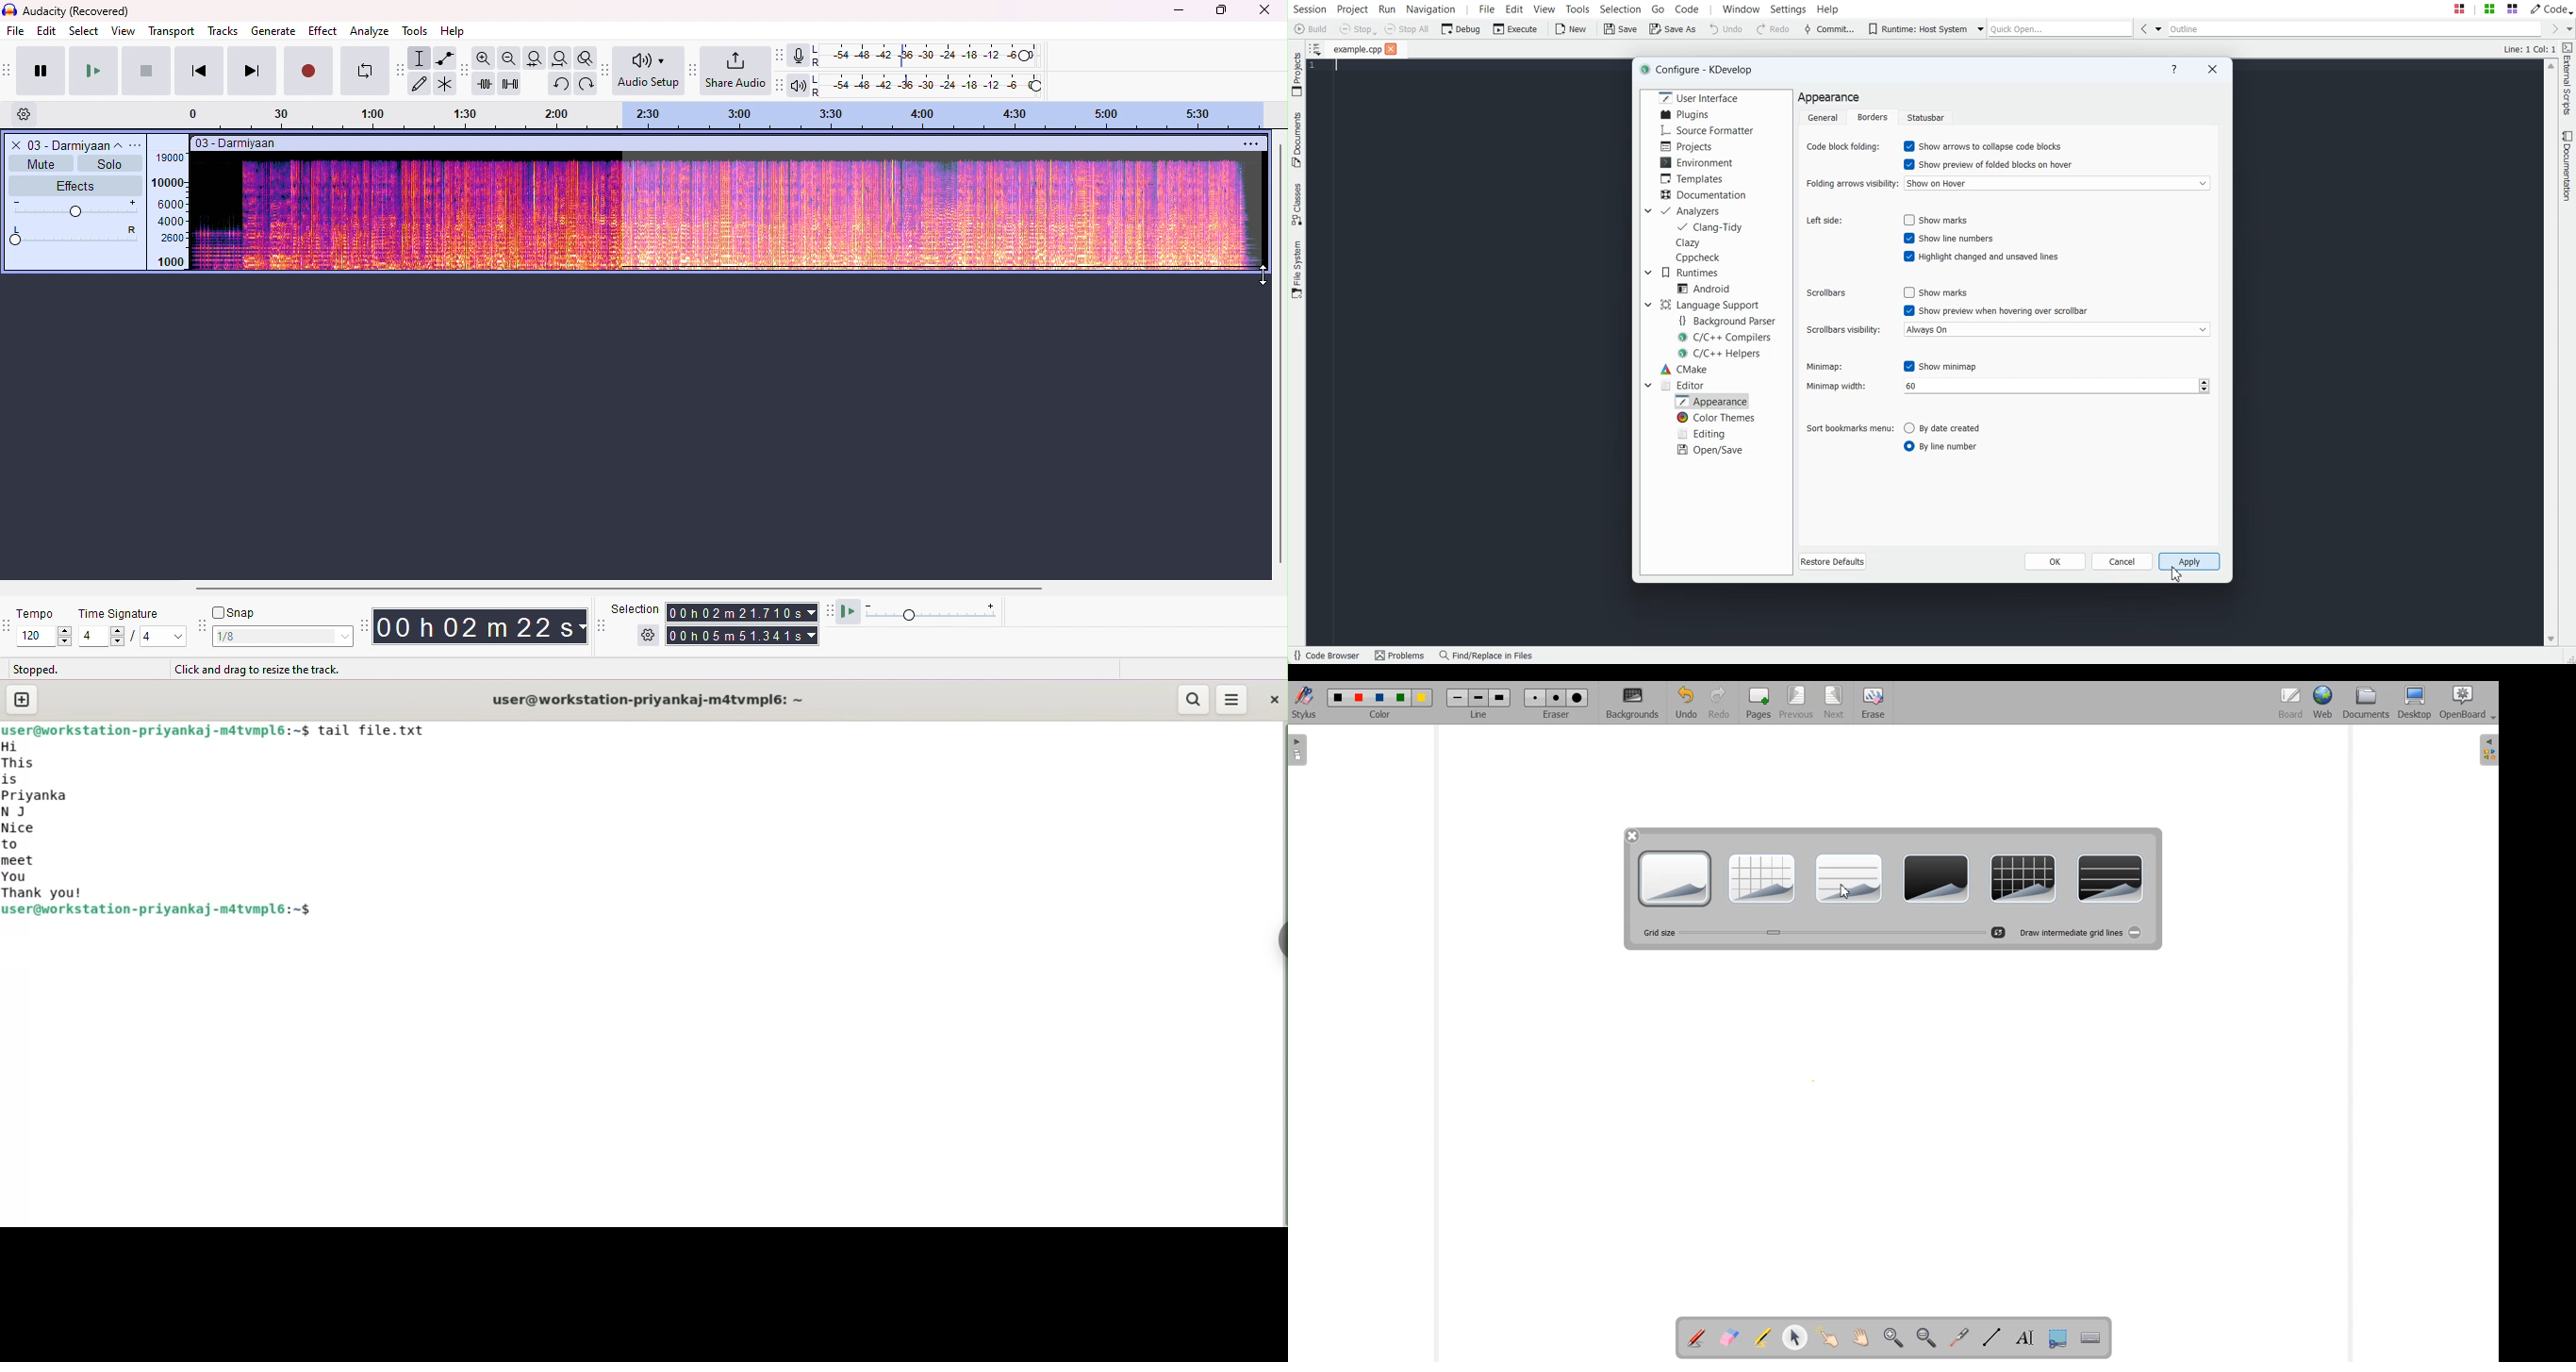  I want to click on edit, so click(47, 30).